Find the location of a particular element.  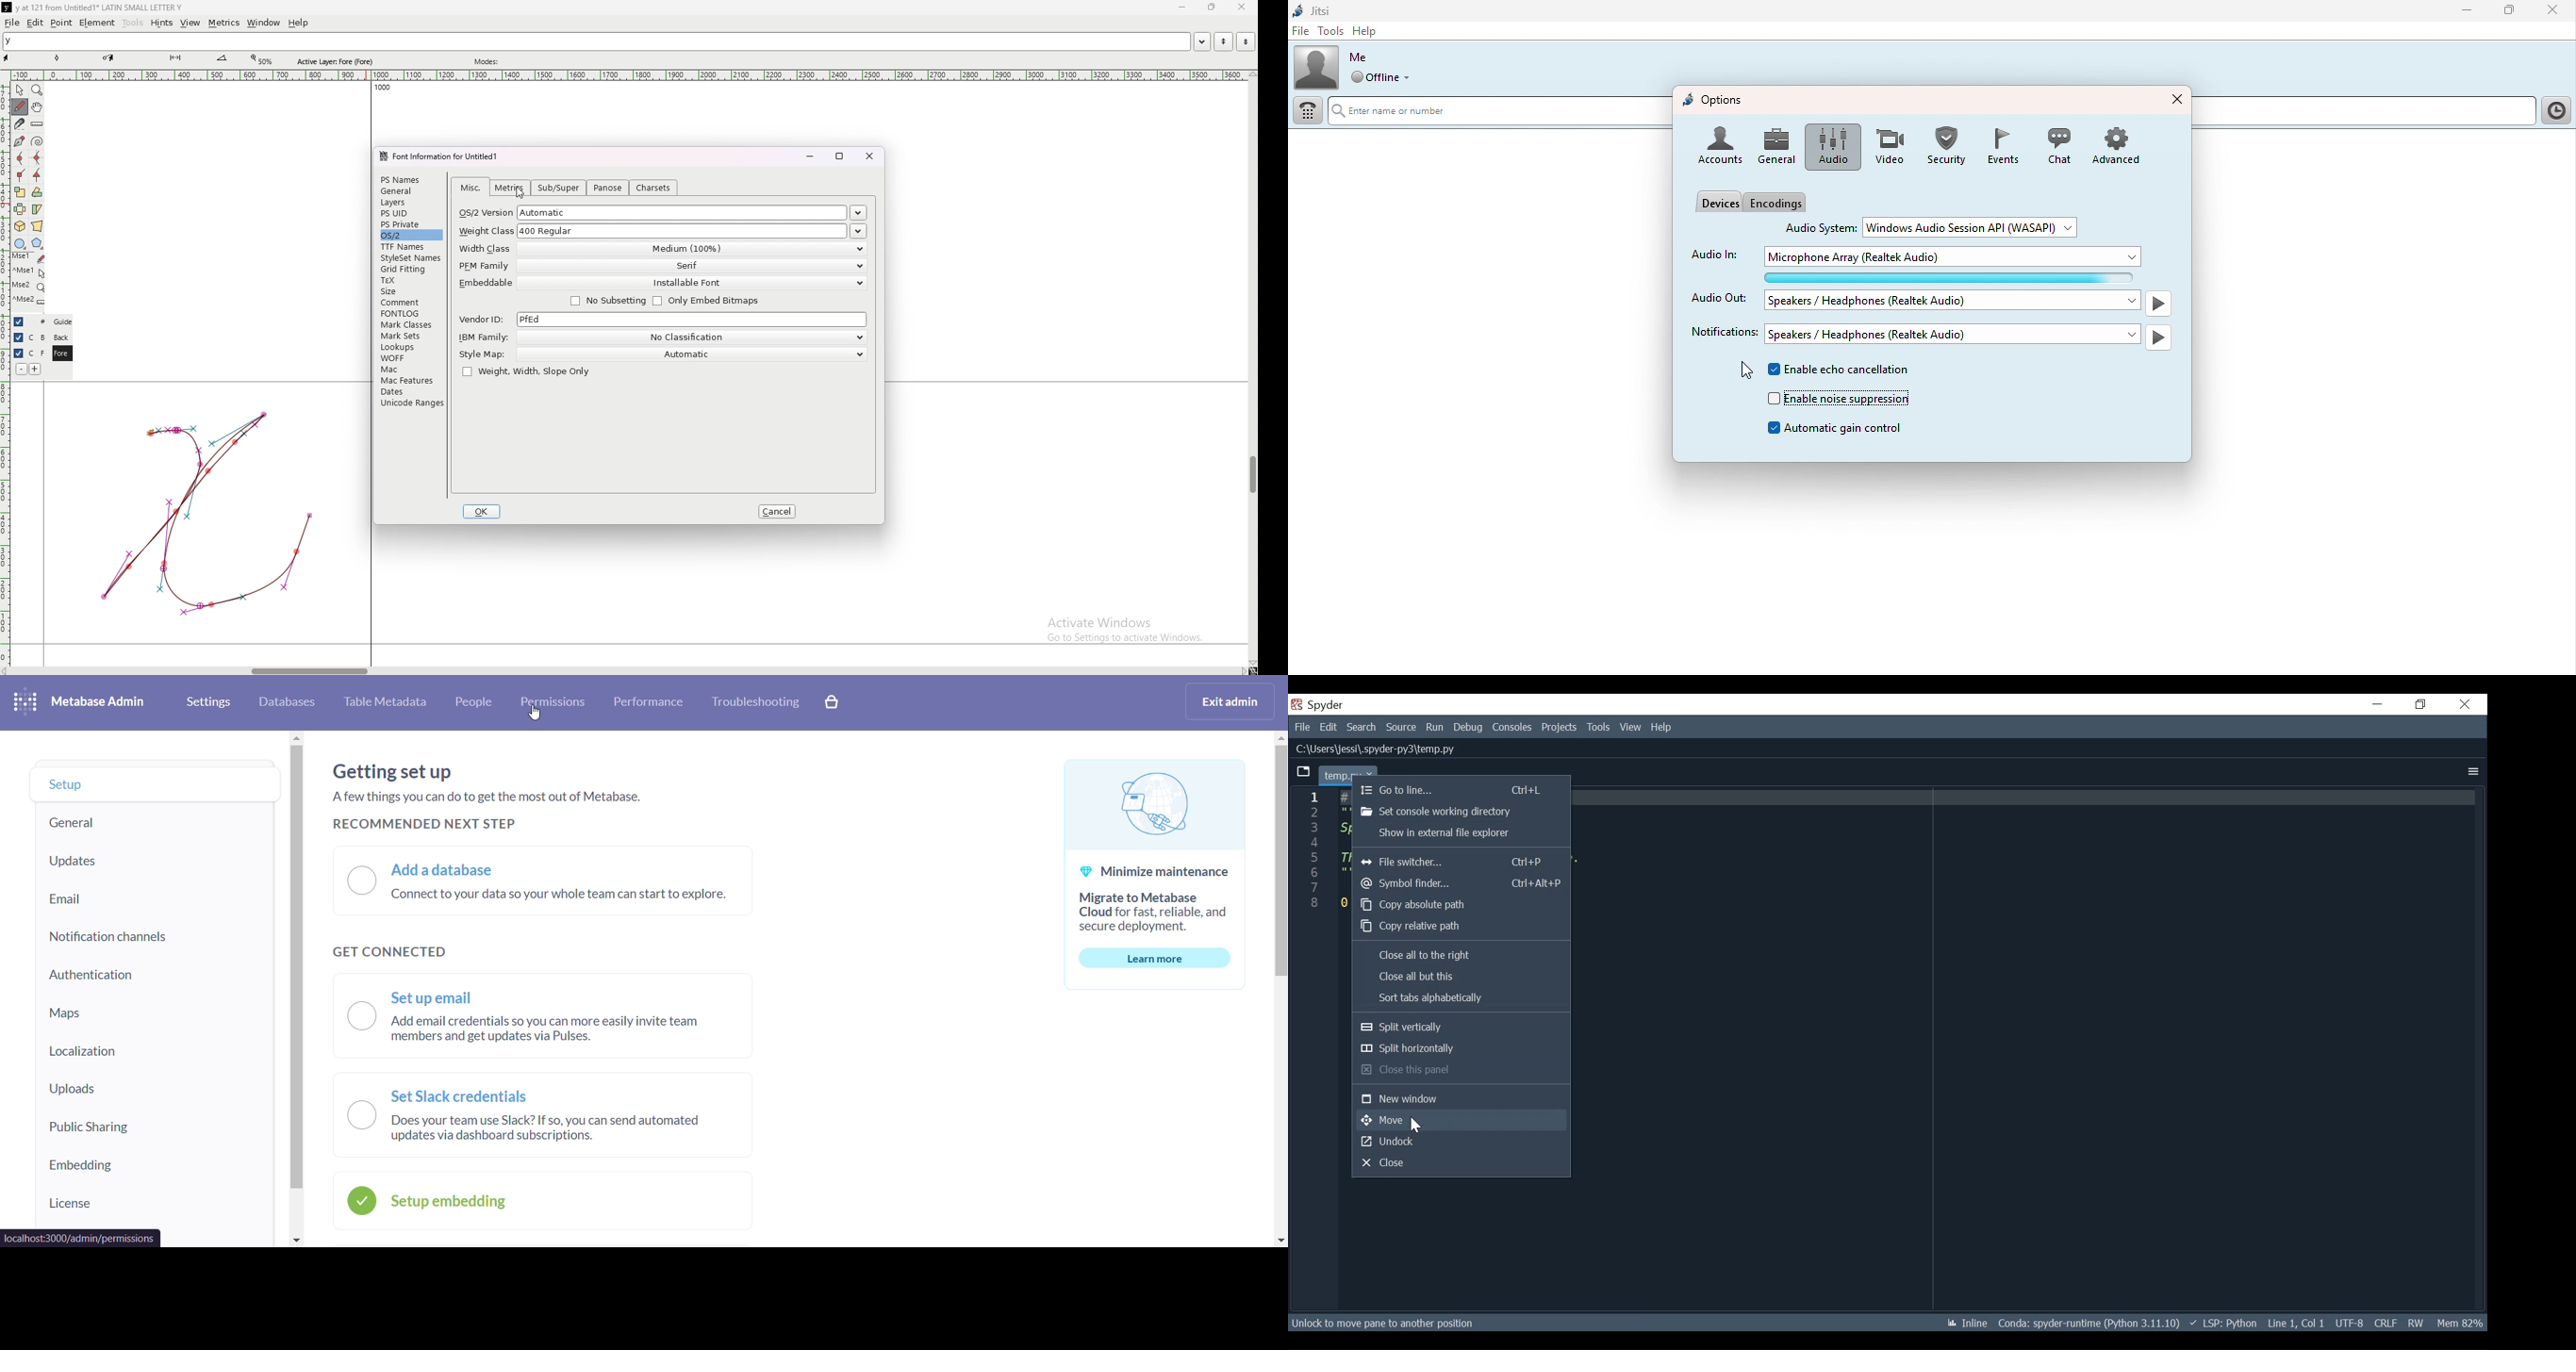

tools is located at coordinates (133, 23).